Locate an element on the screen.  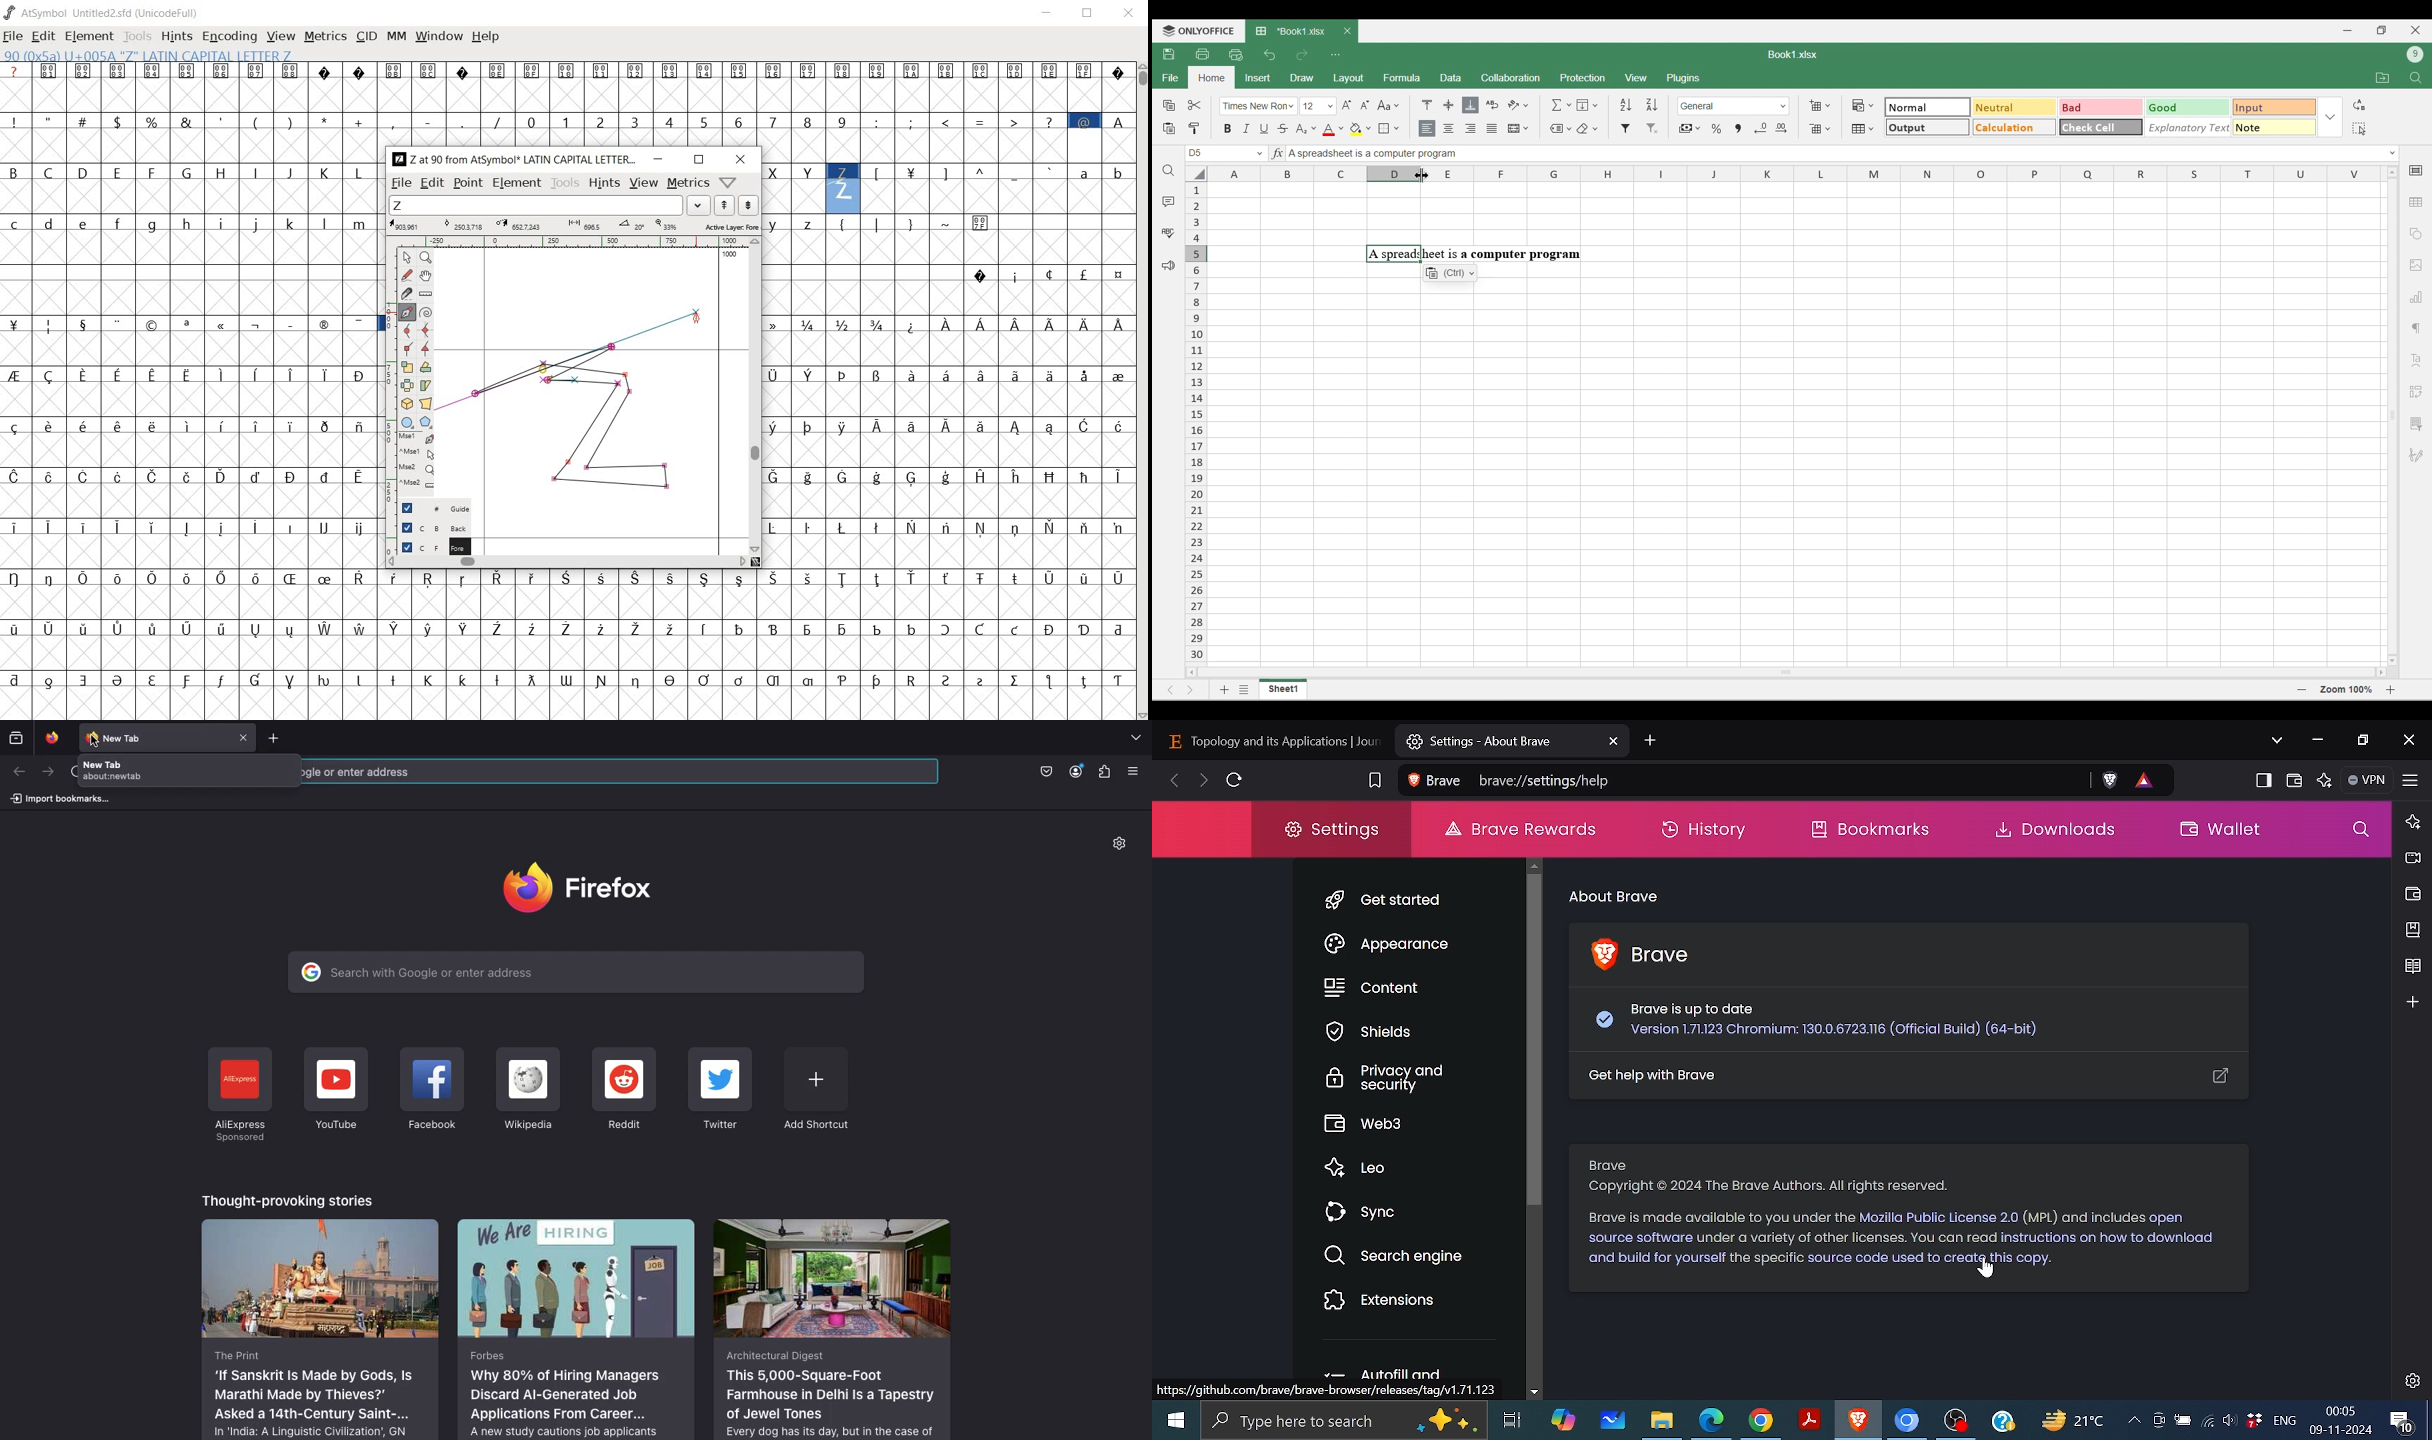
view is located at coordinates (643, 184).